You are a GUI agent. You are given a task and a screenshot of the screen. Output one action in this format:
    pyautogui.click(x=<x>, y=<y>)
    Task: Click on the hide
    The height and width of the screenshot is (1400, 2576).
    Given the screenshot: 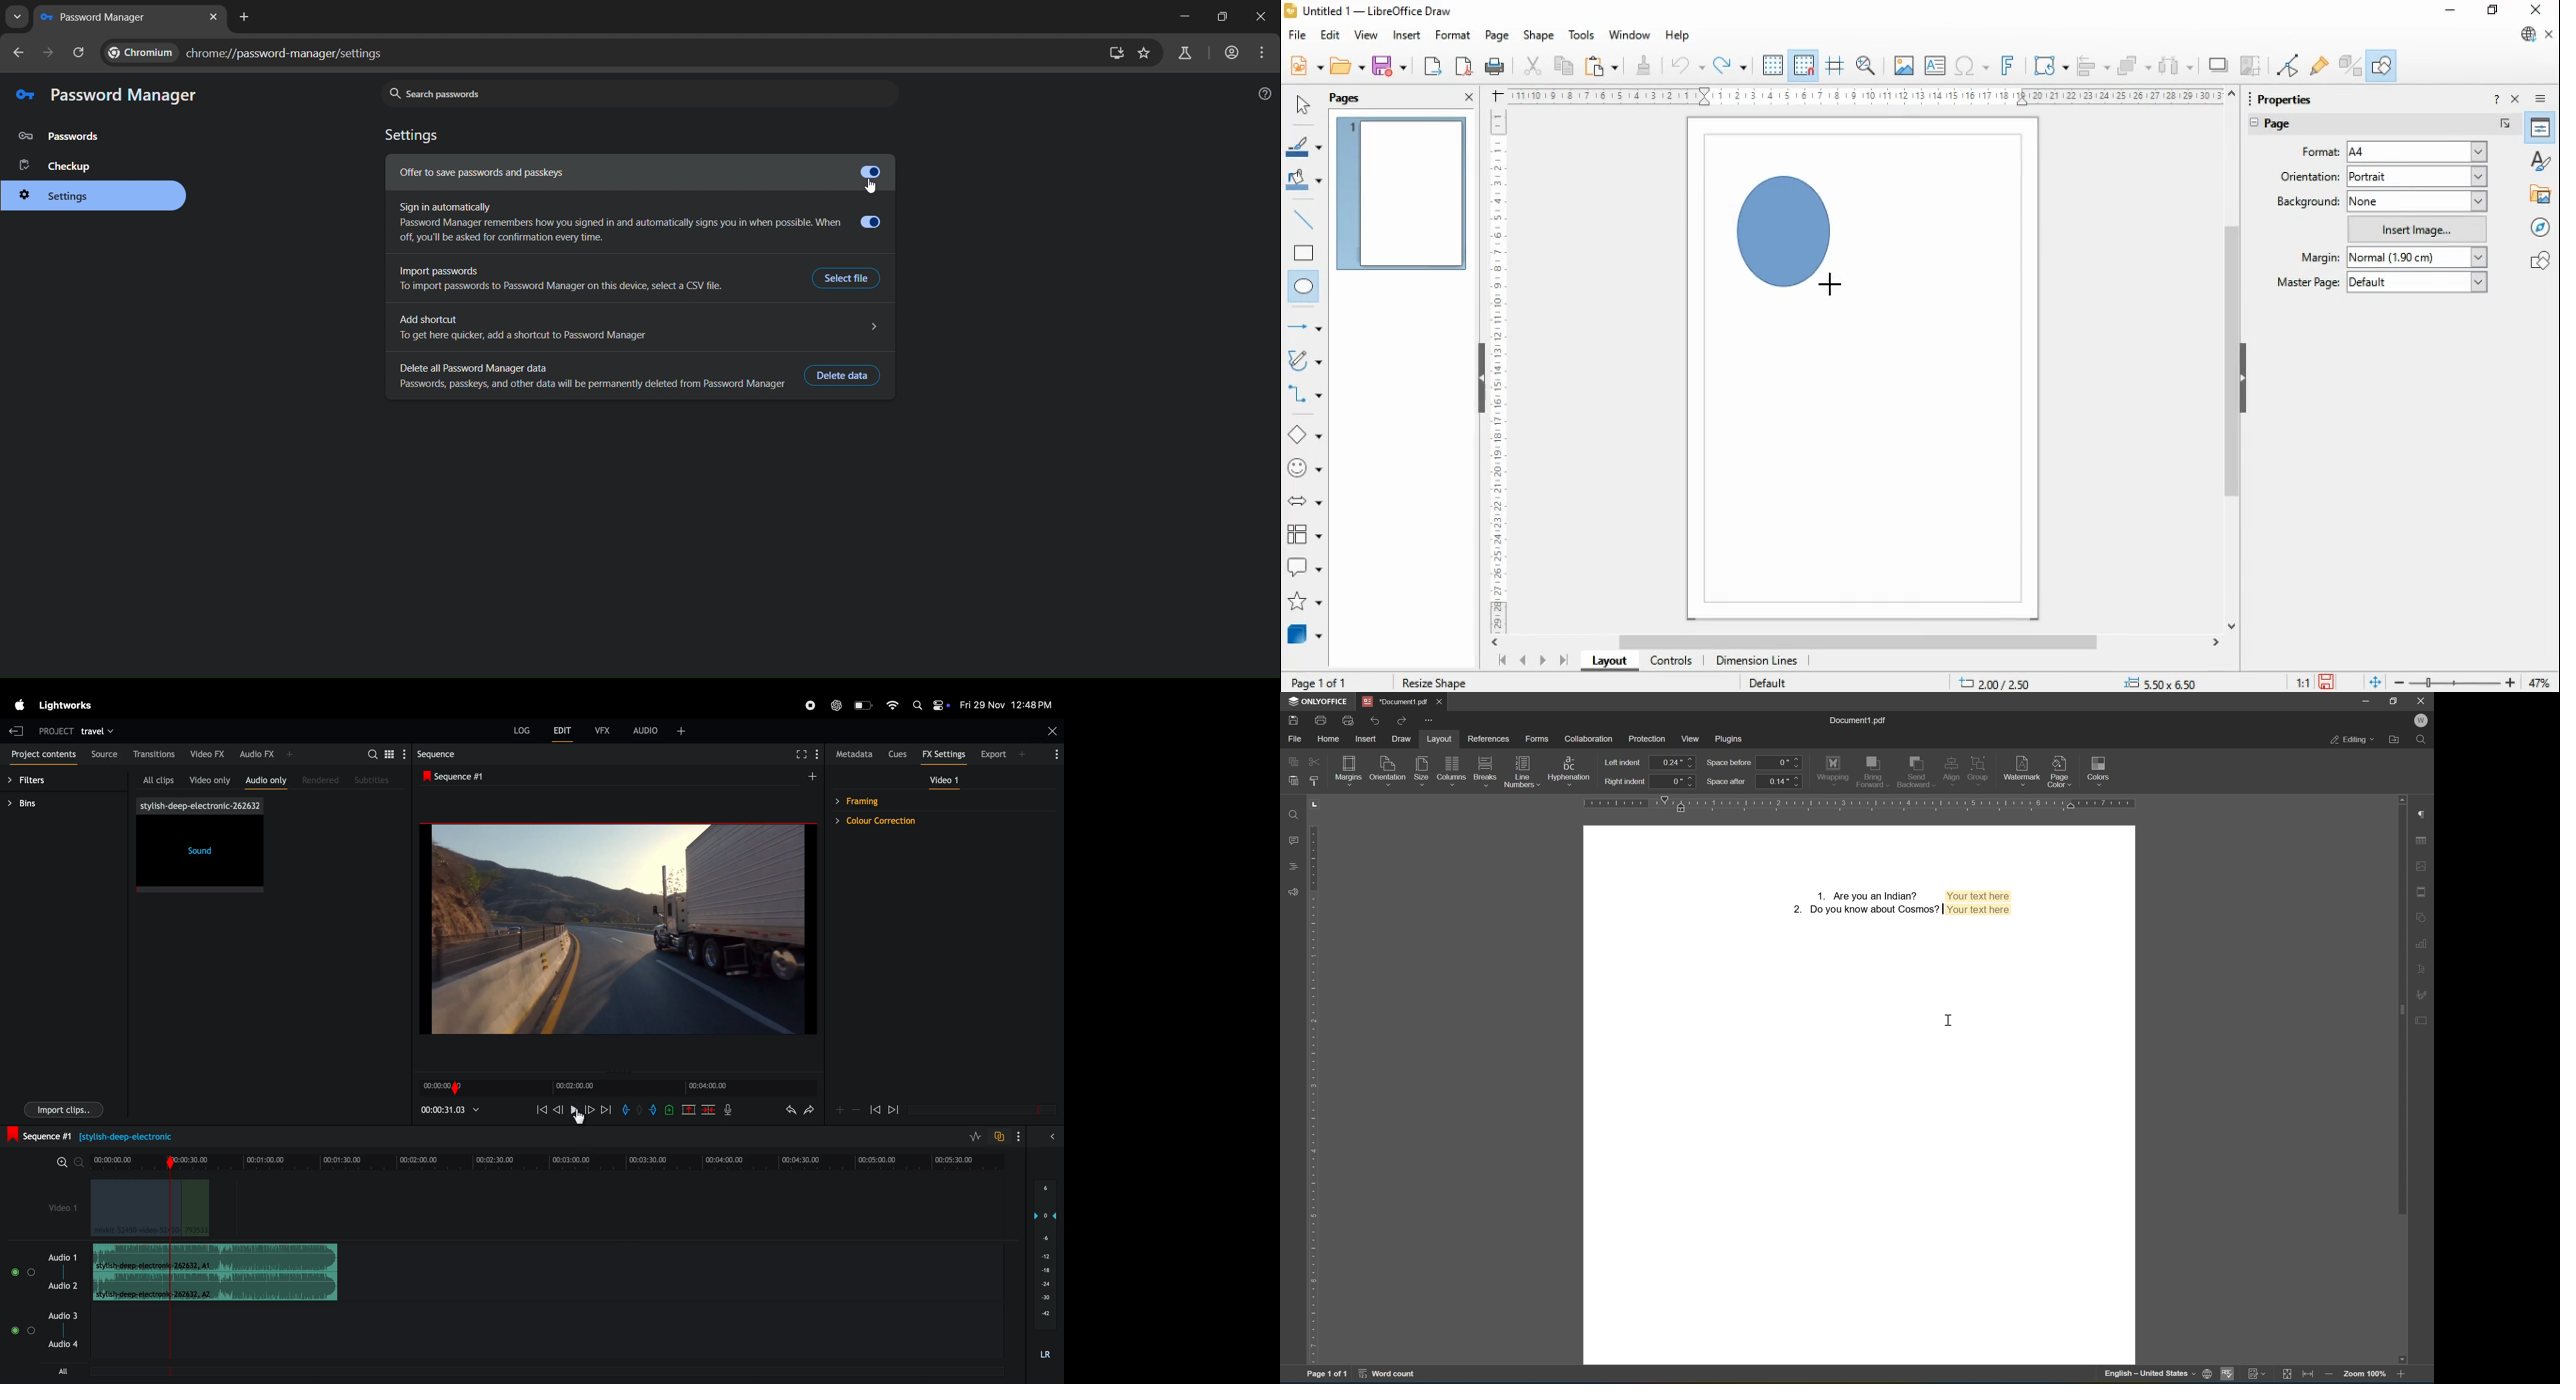 What is the action you would take?
    pyautogui.click(x=2242, y=379)
    